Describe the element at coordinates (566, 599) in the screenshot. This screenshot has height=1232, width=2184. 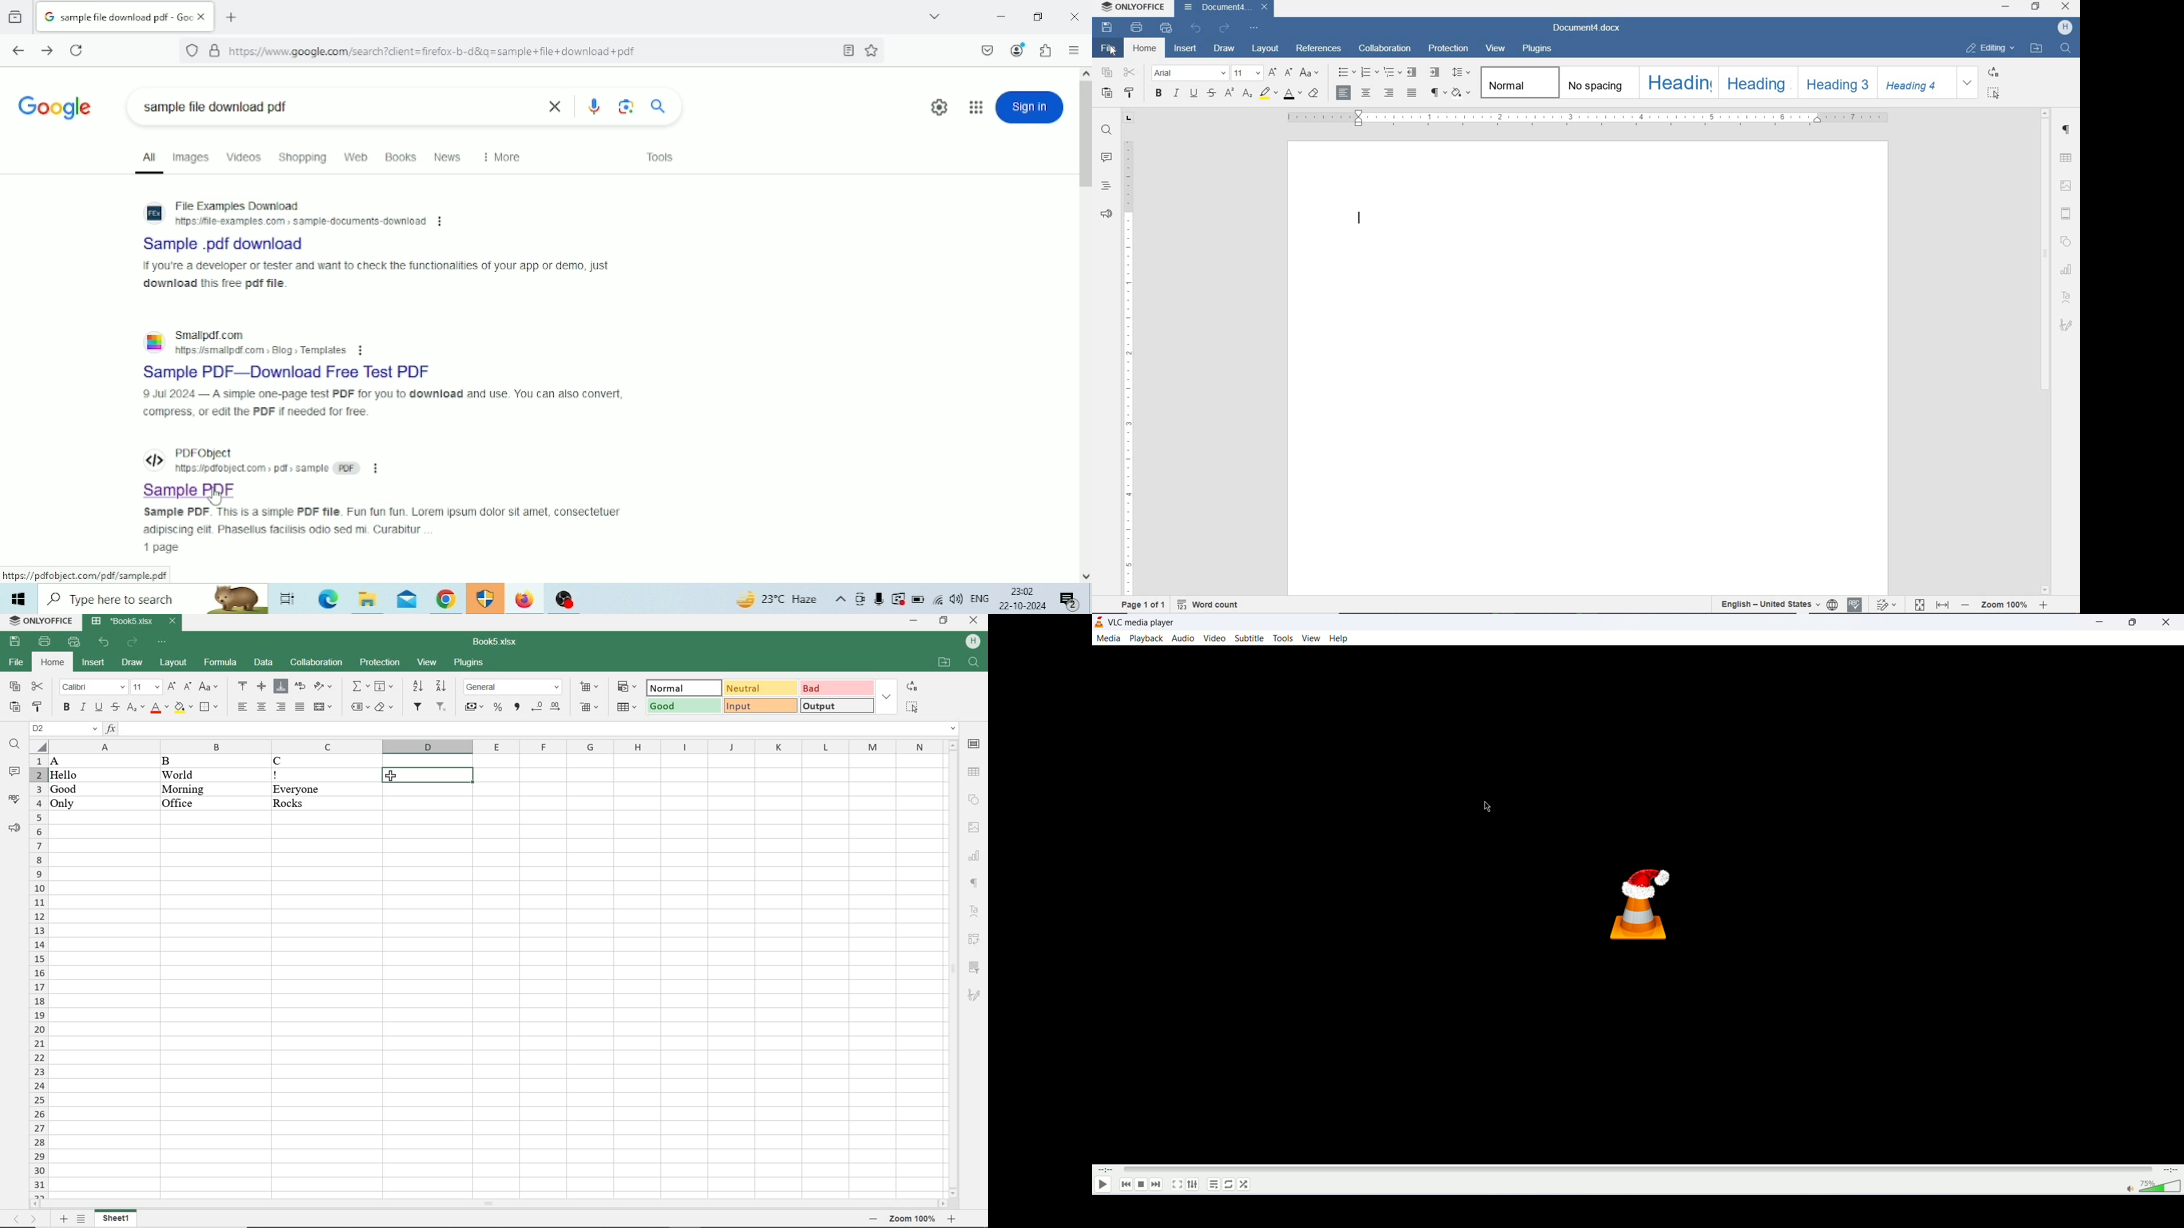
I see `OBS Studio` at that location.